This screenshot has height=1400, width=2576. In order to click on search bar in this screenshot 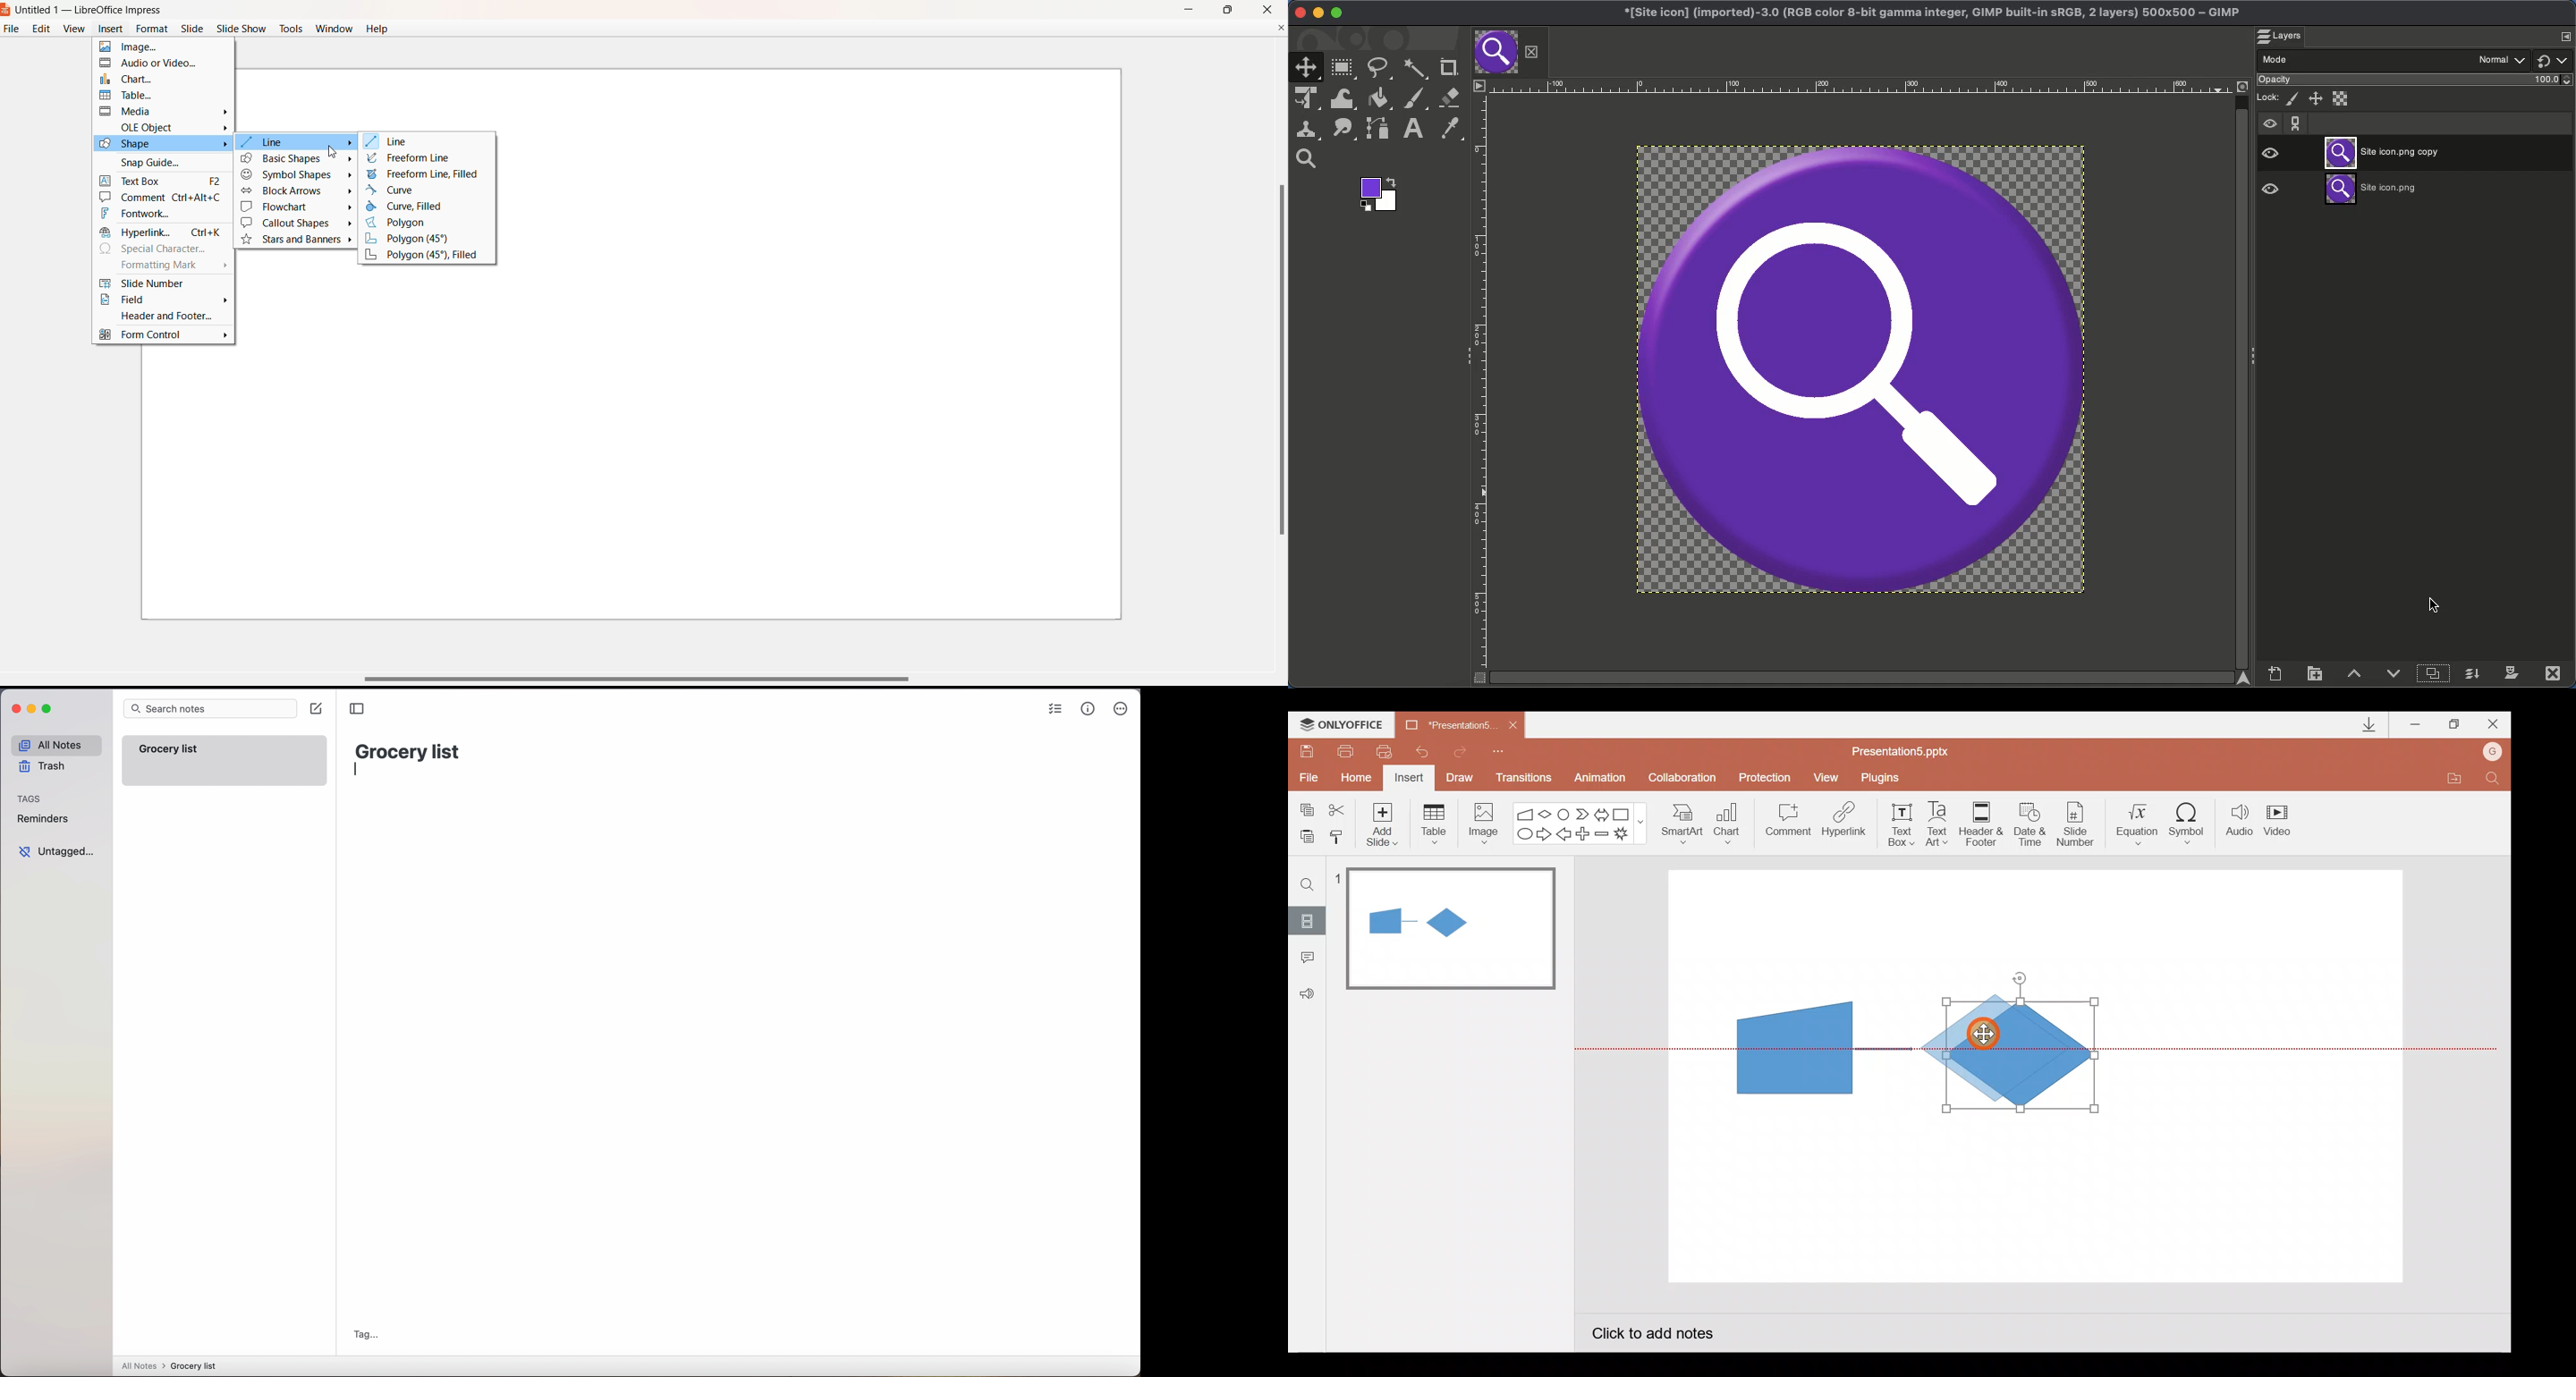, I will do `click(210, 709)`.